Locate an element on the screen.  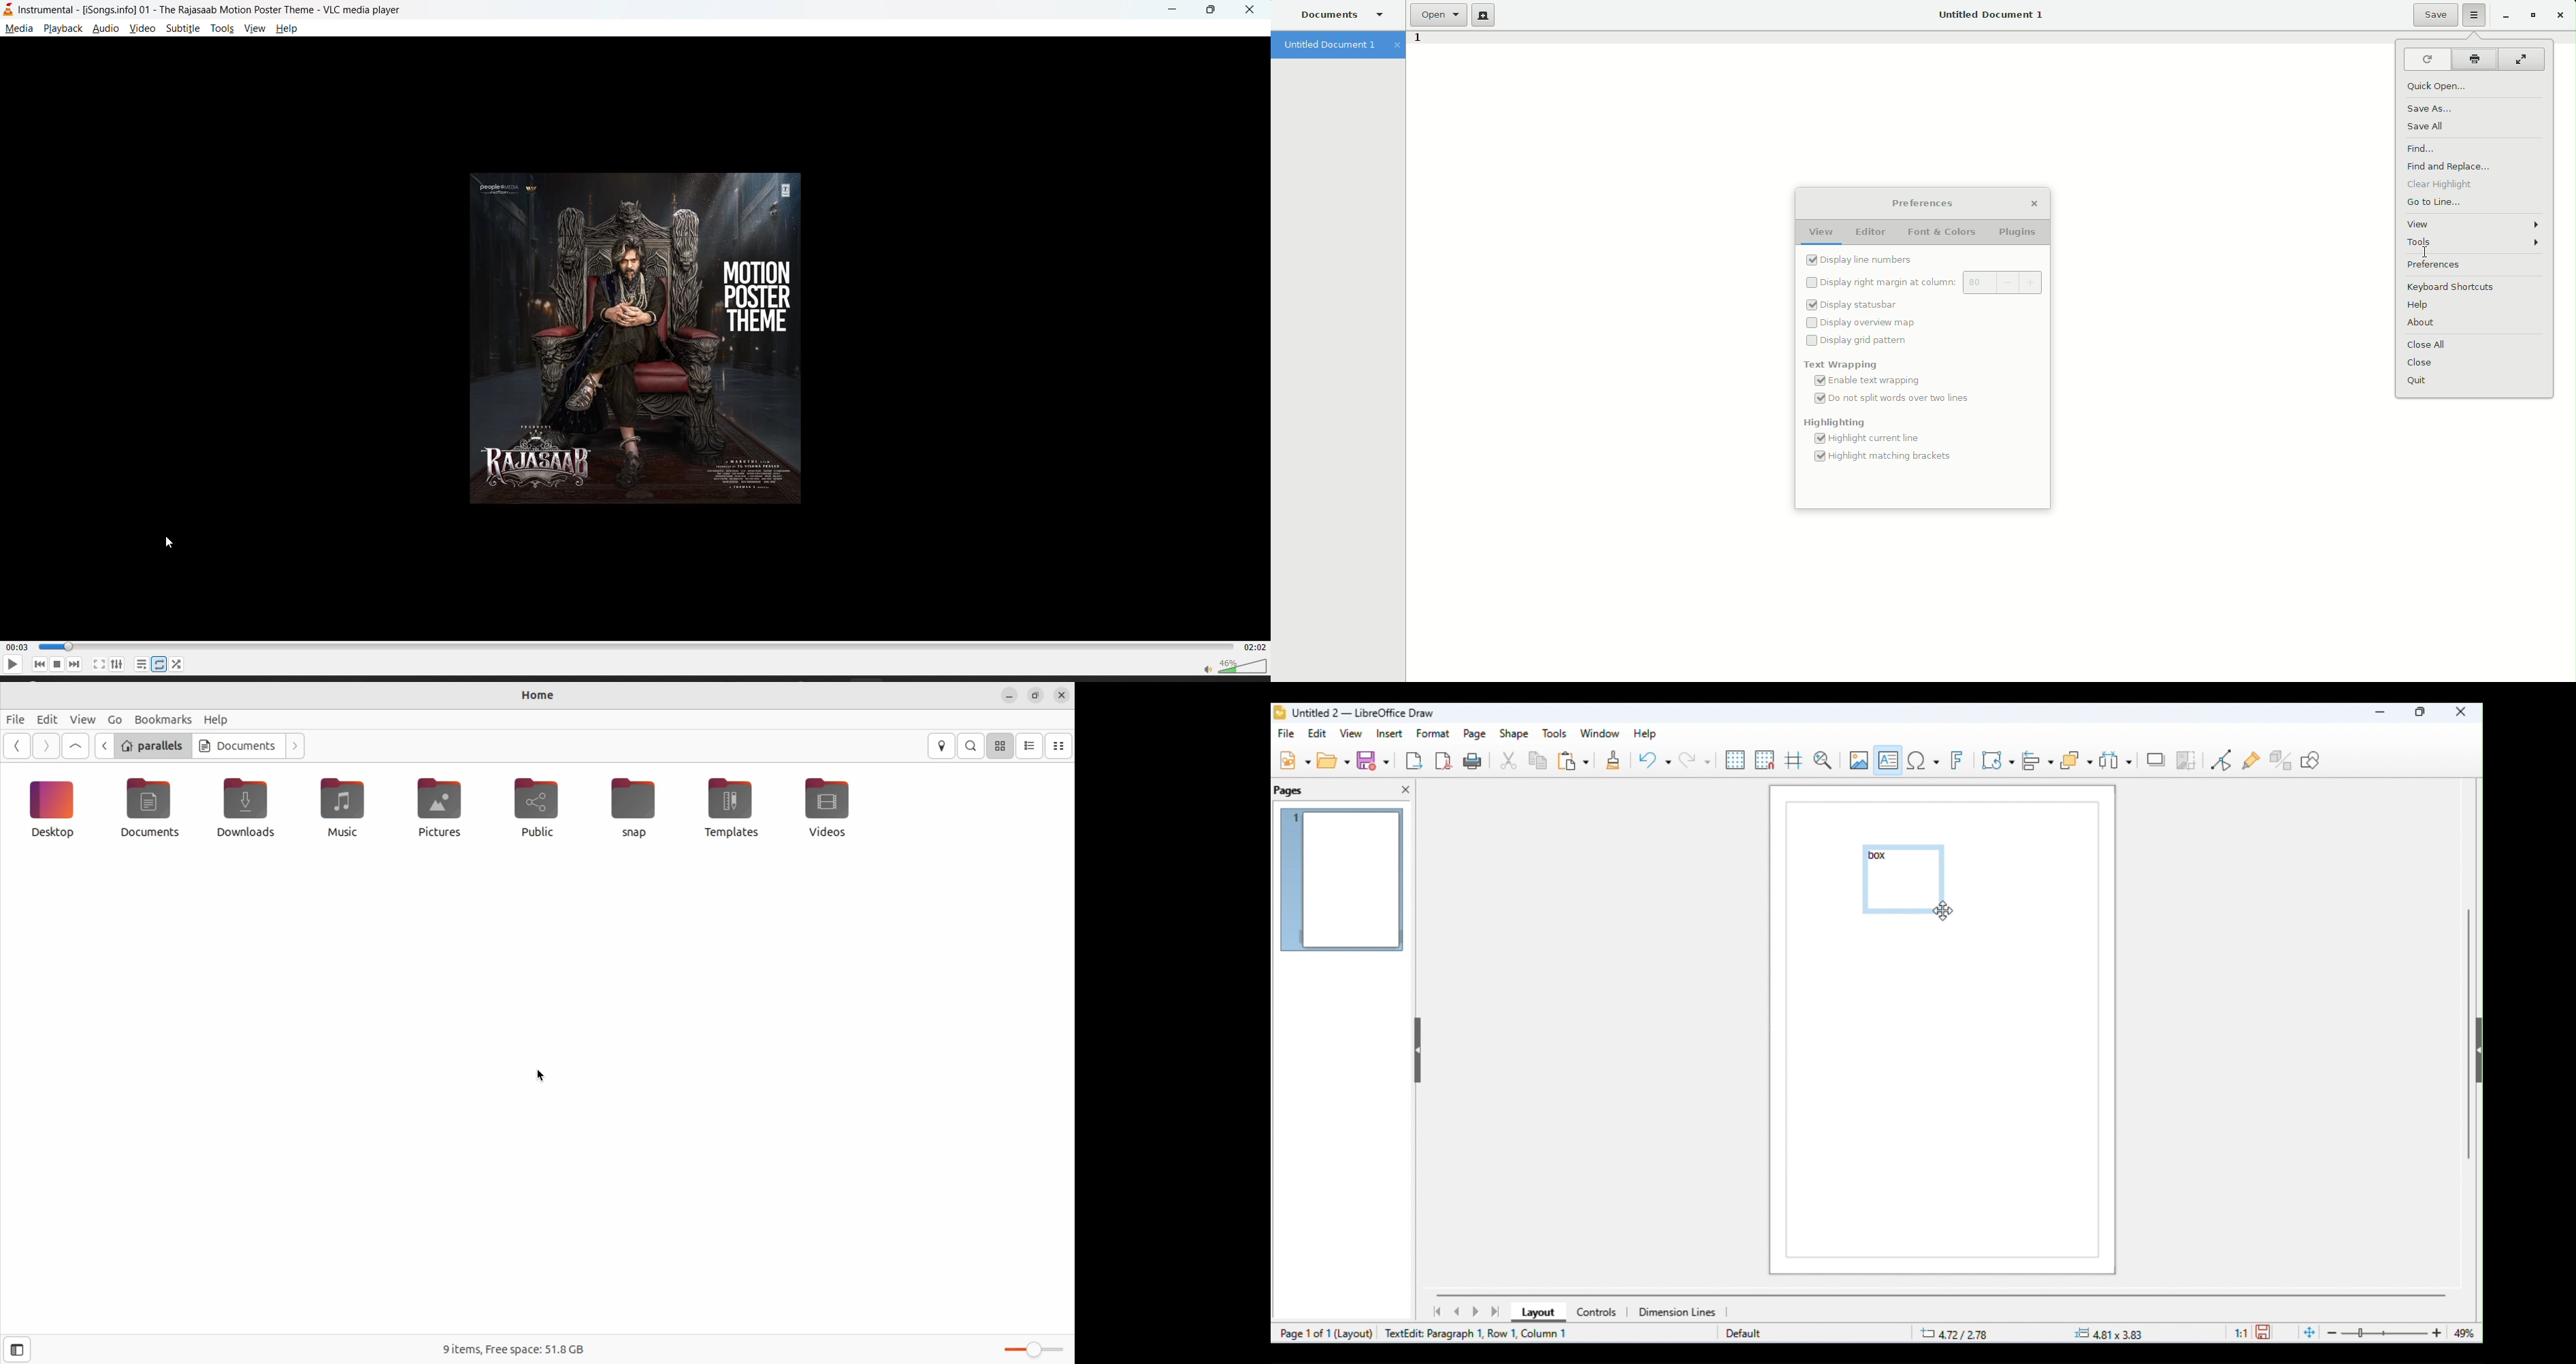
open is located at coordinates (1335, 760).